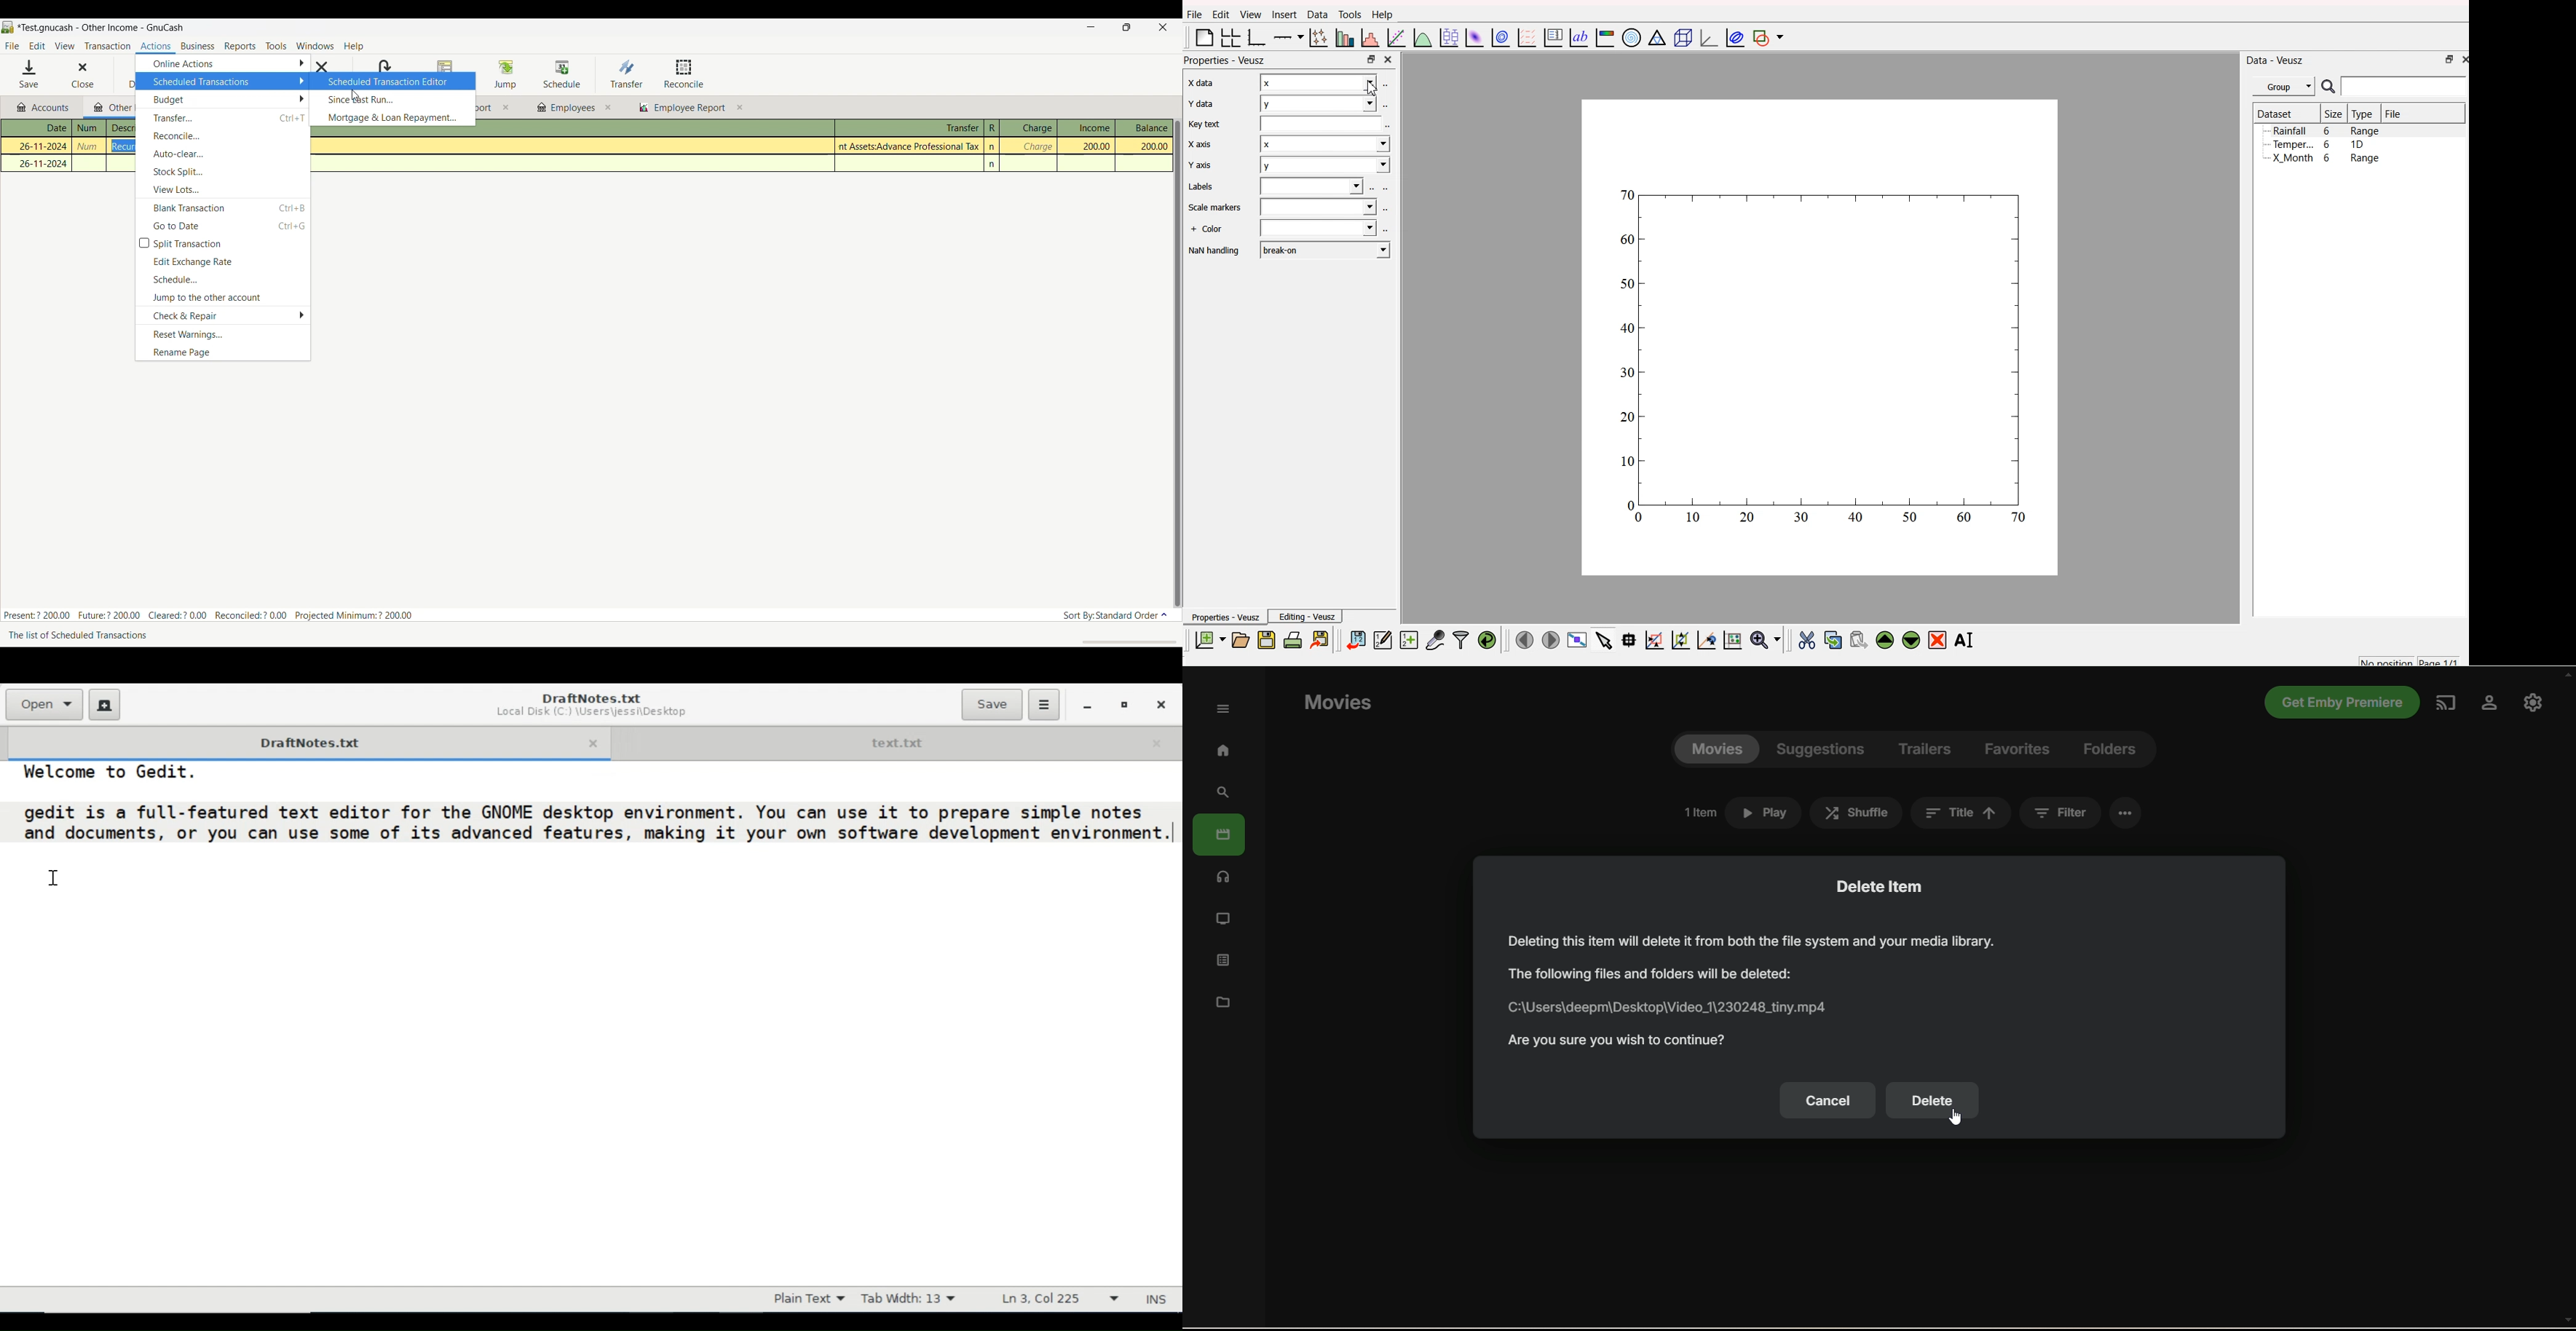 This screenshot has height=1344, width=2576. What do you see at coordinates (1199, 84) in the screenshot?
I see `x axis` at bounding box center [1199, 84].